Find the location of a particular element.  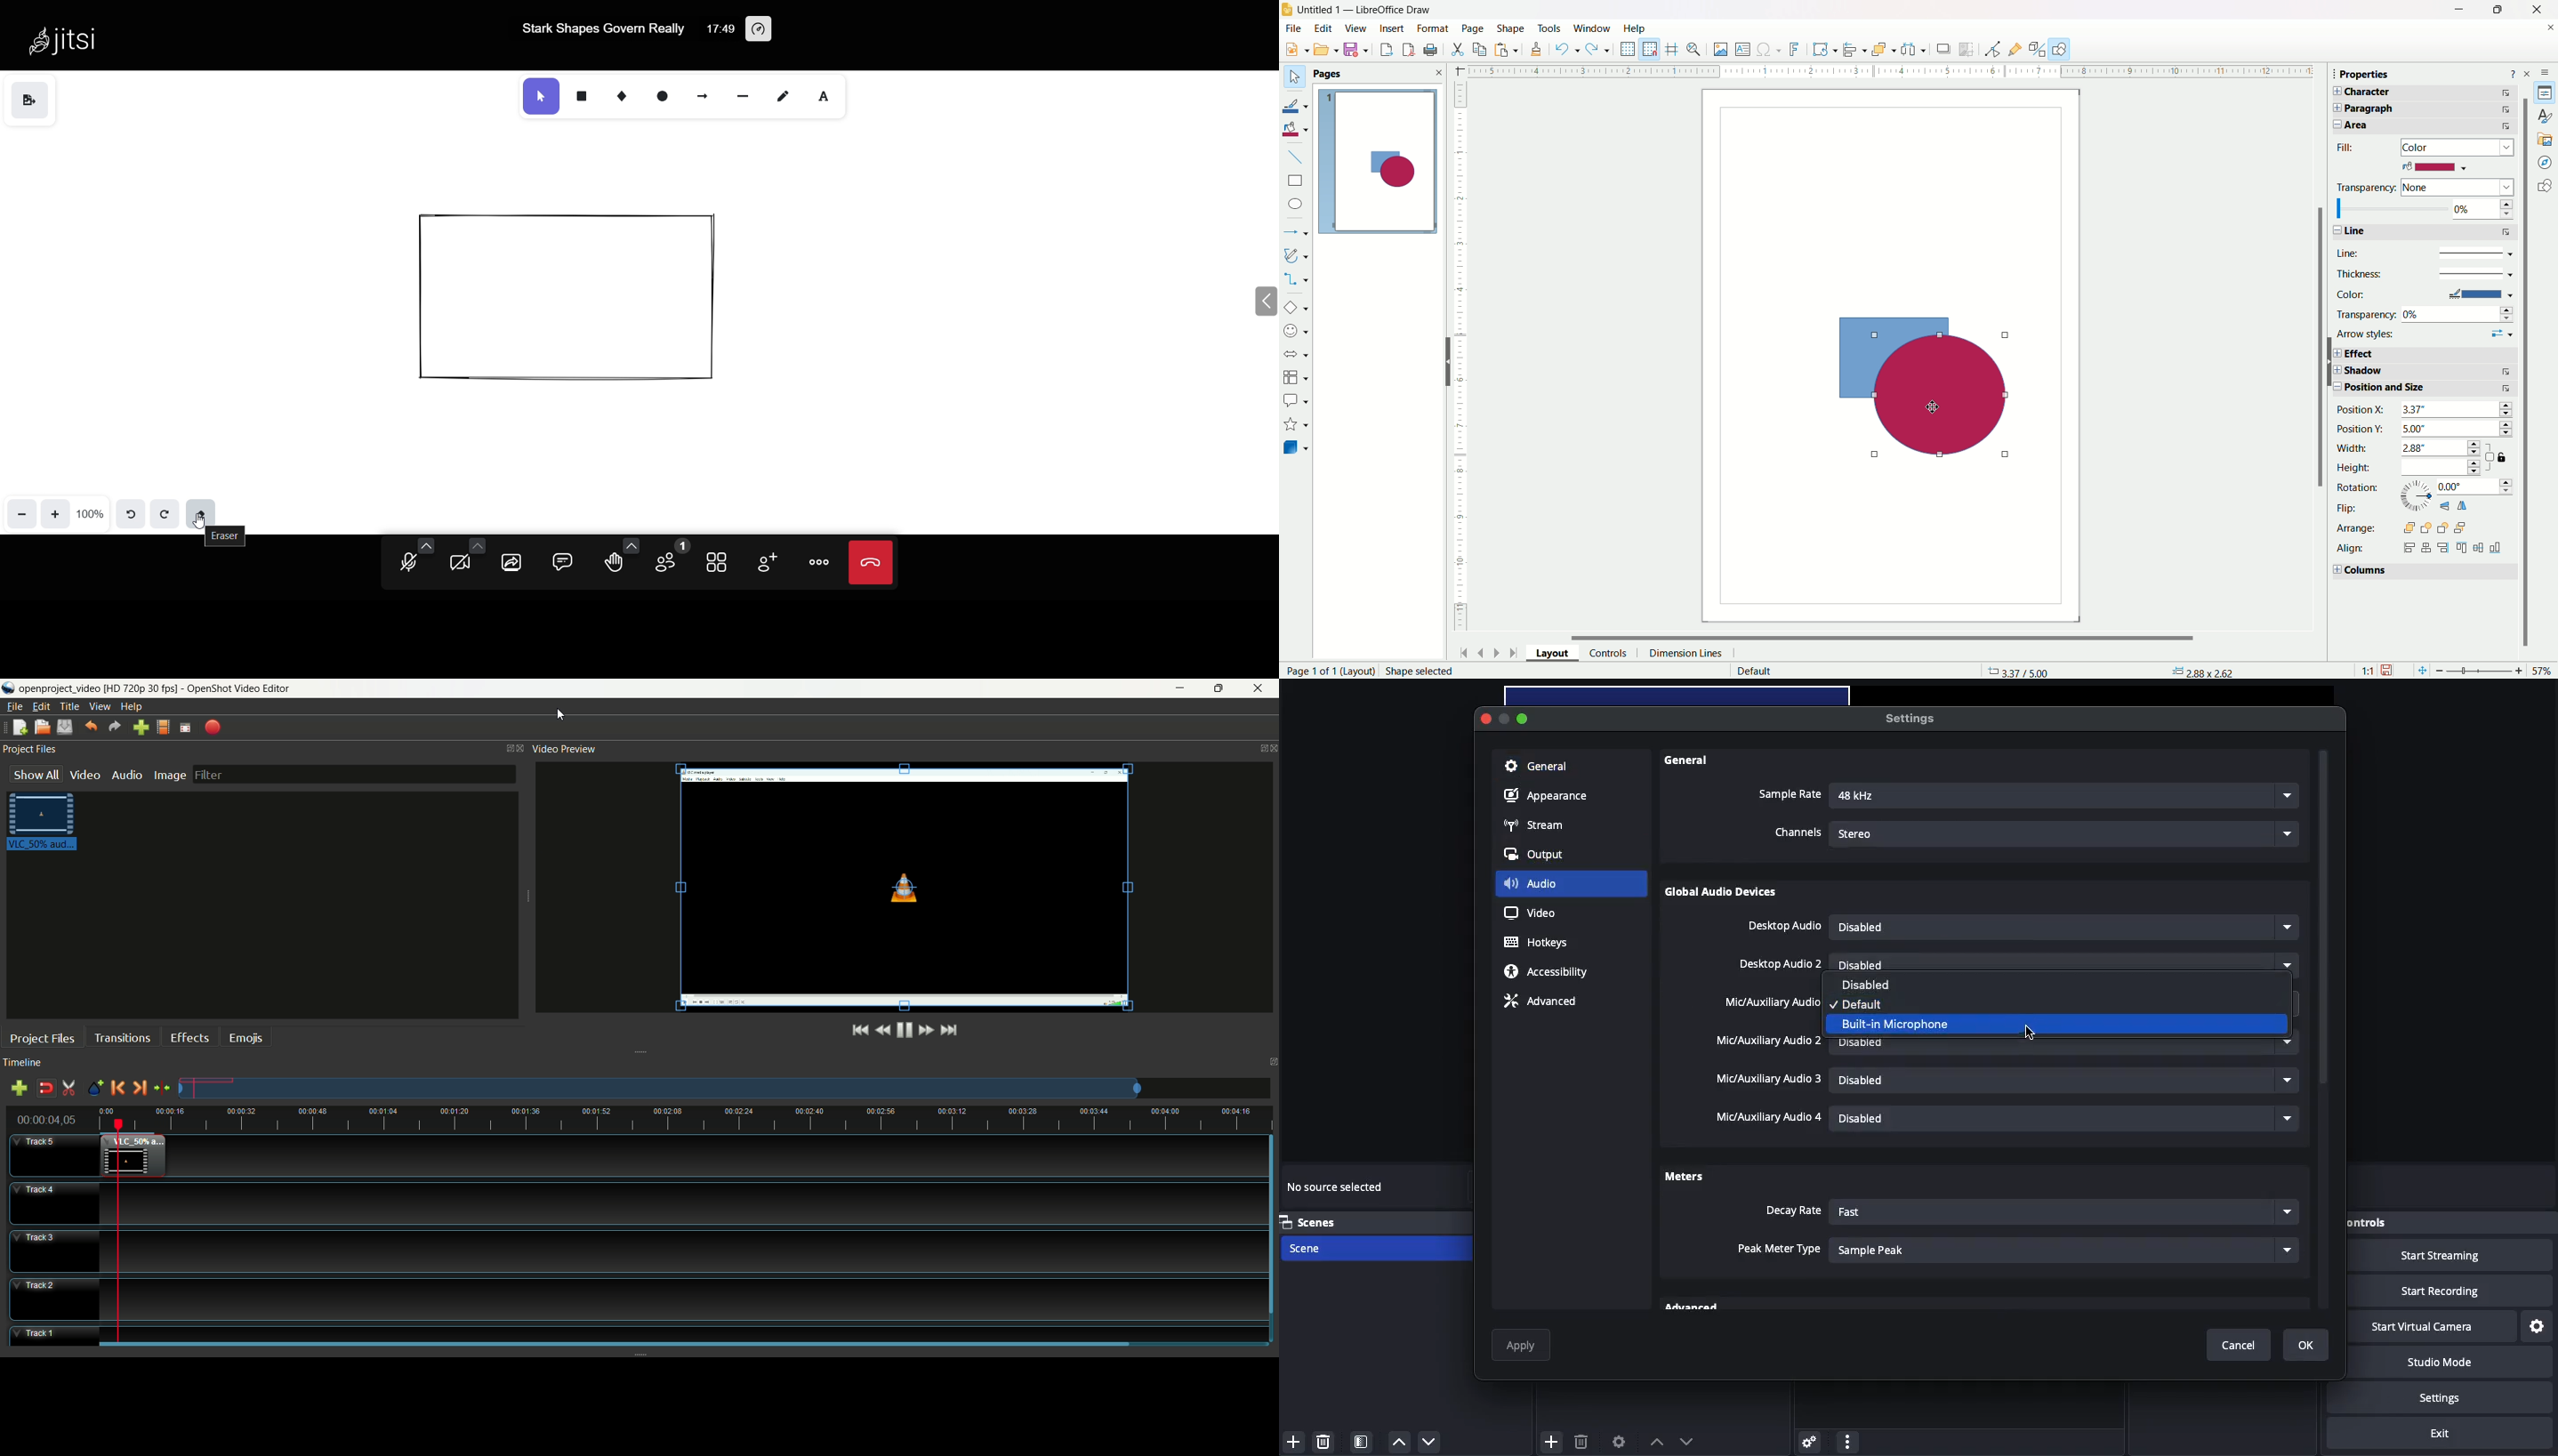

export as PDF is located at coordinates (1406, 48).